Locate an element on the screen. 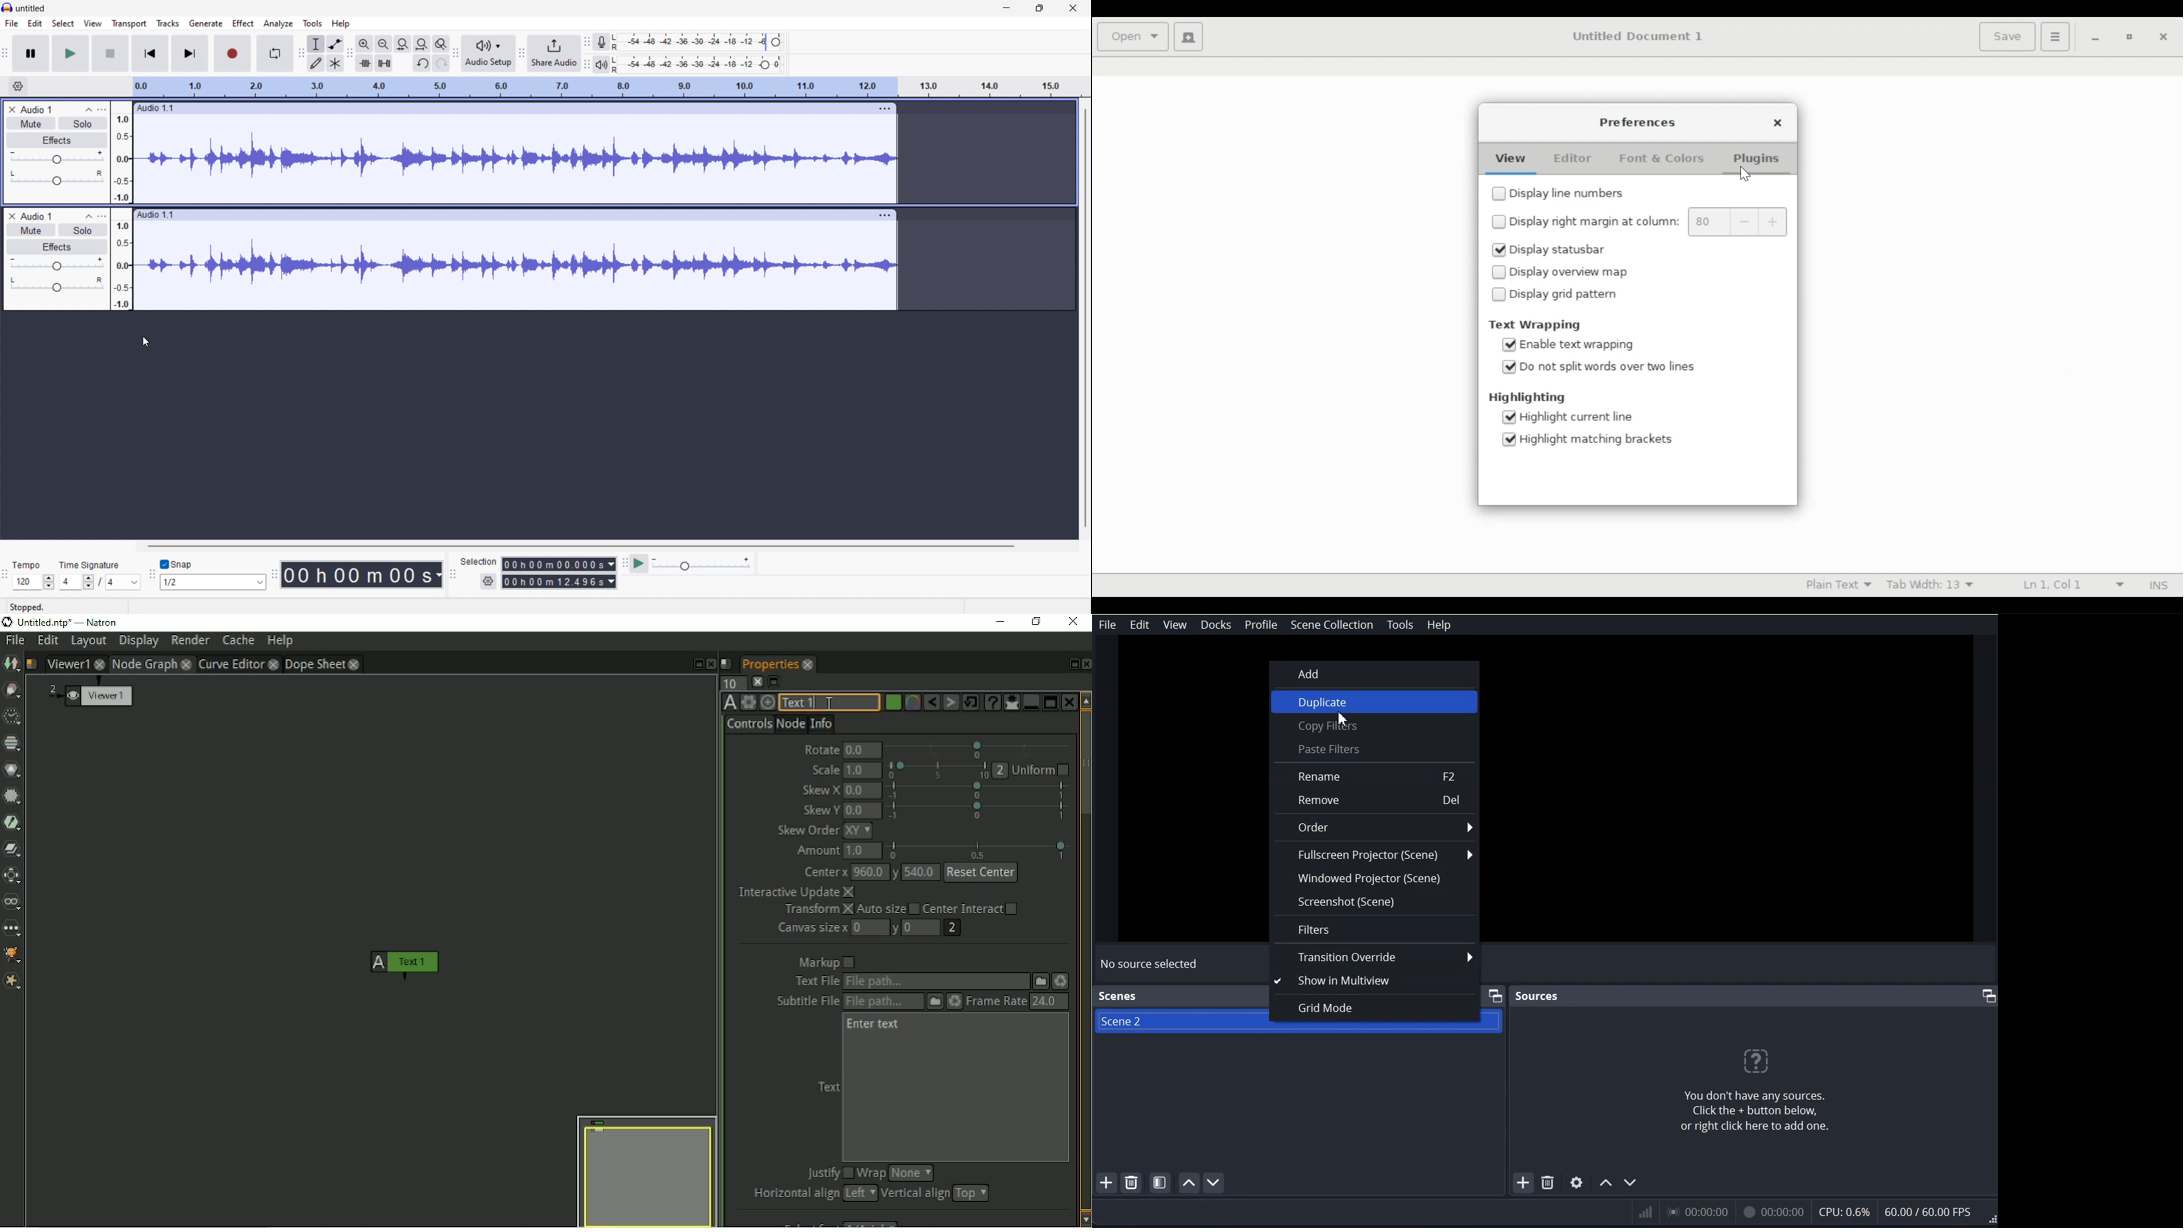  edit is located at coordinates (36, 23).